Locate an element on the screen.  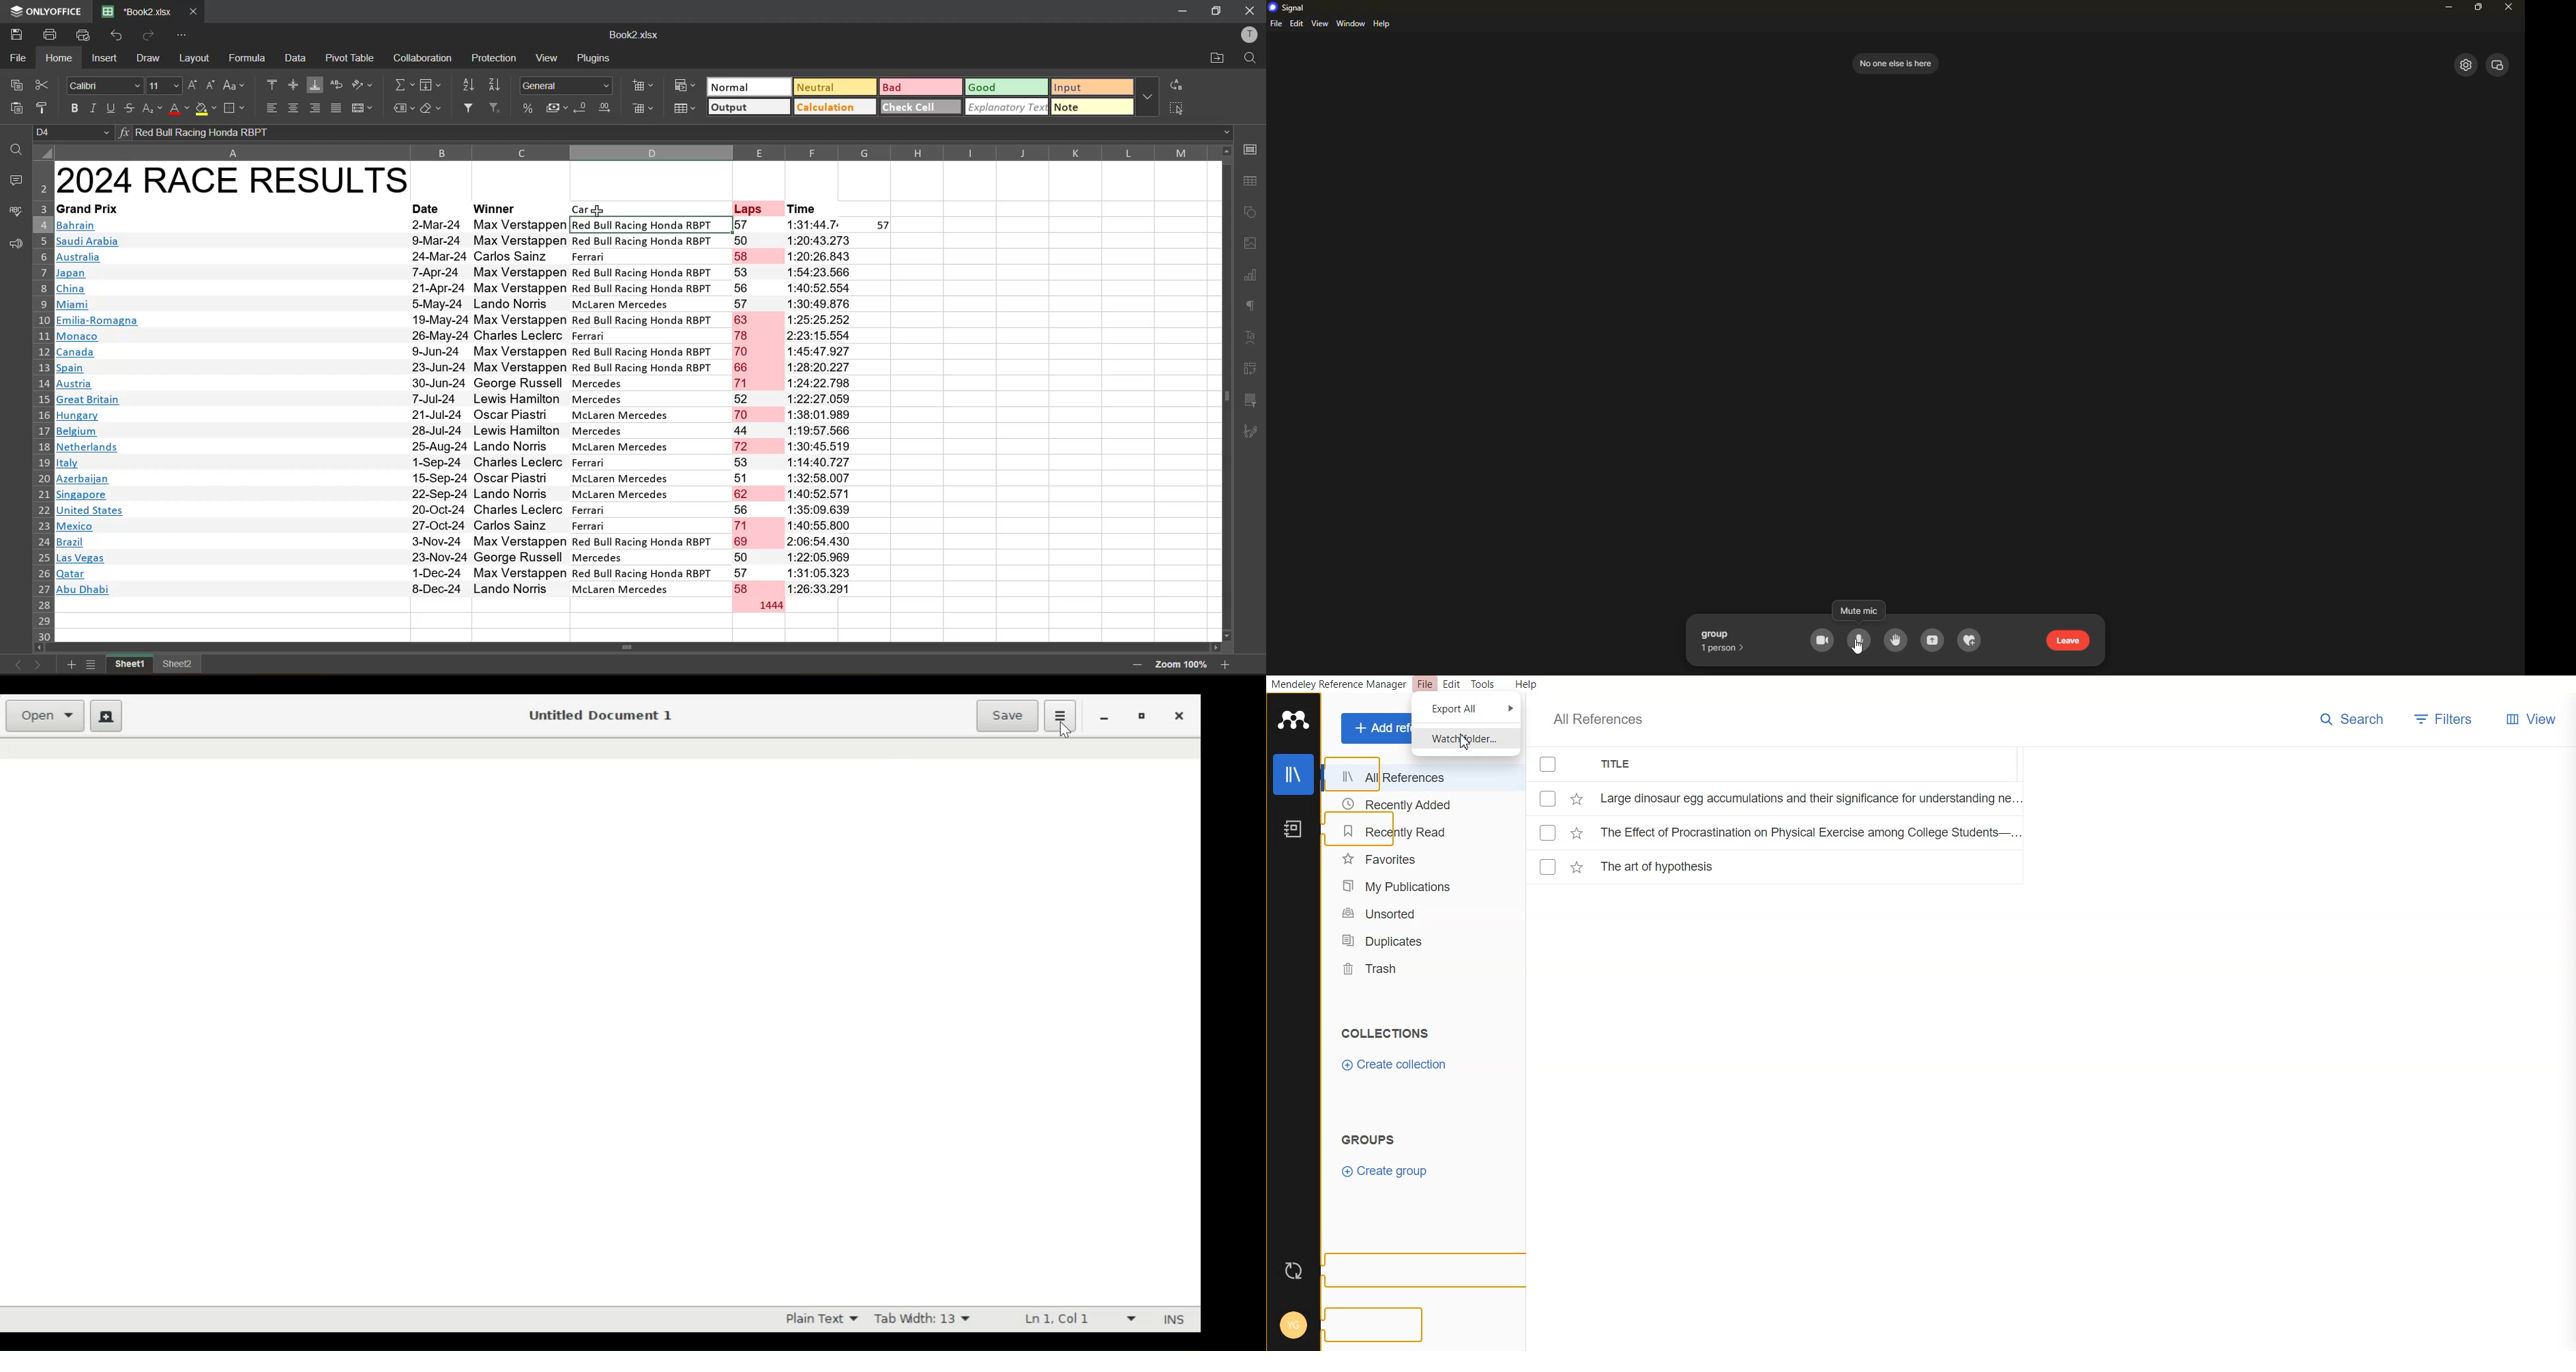
strikethrough is located at coordinates (127, 108).